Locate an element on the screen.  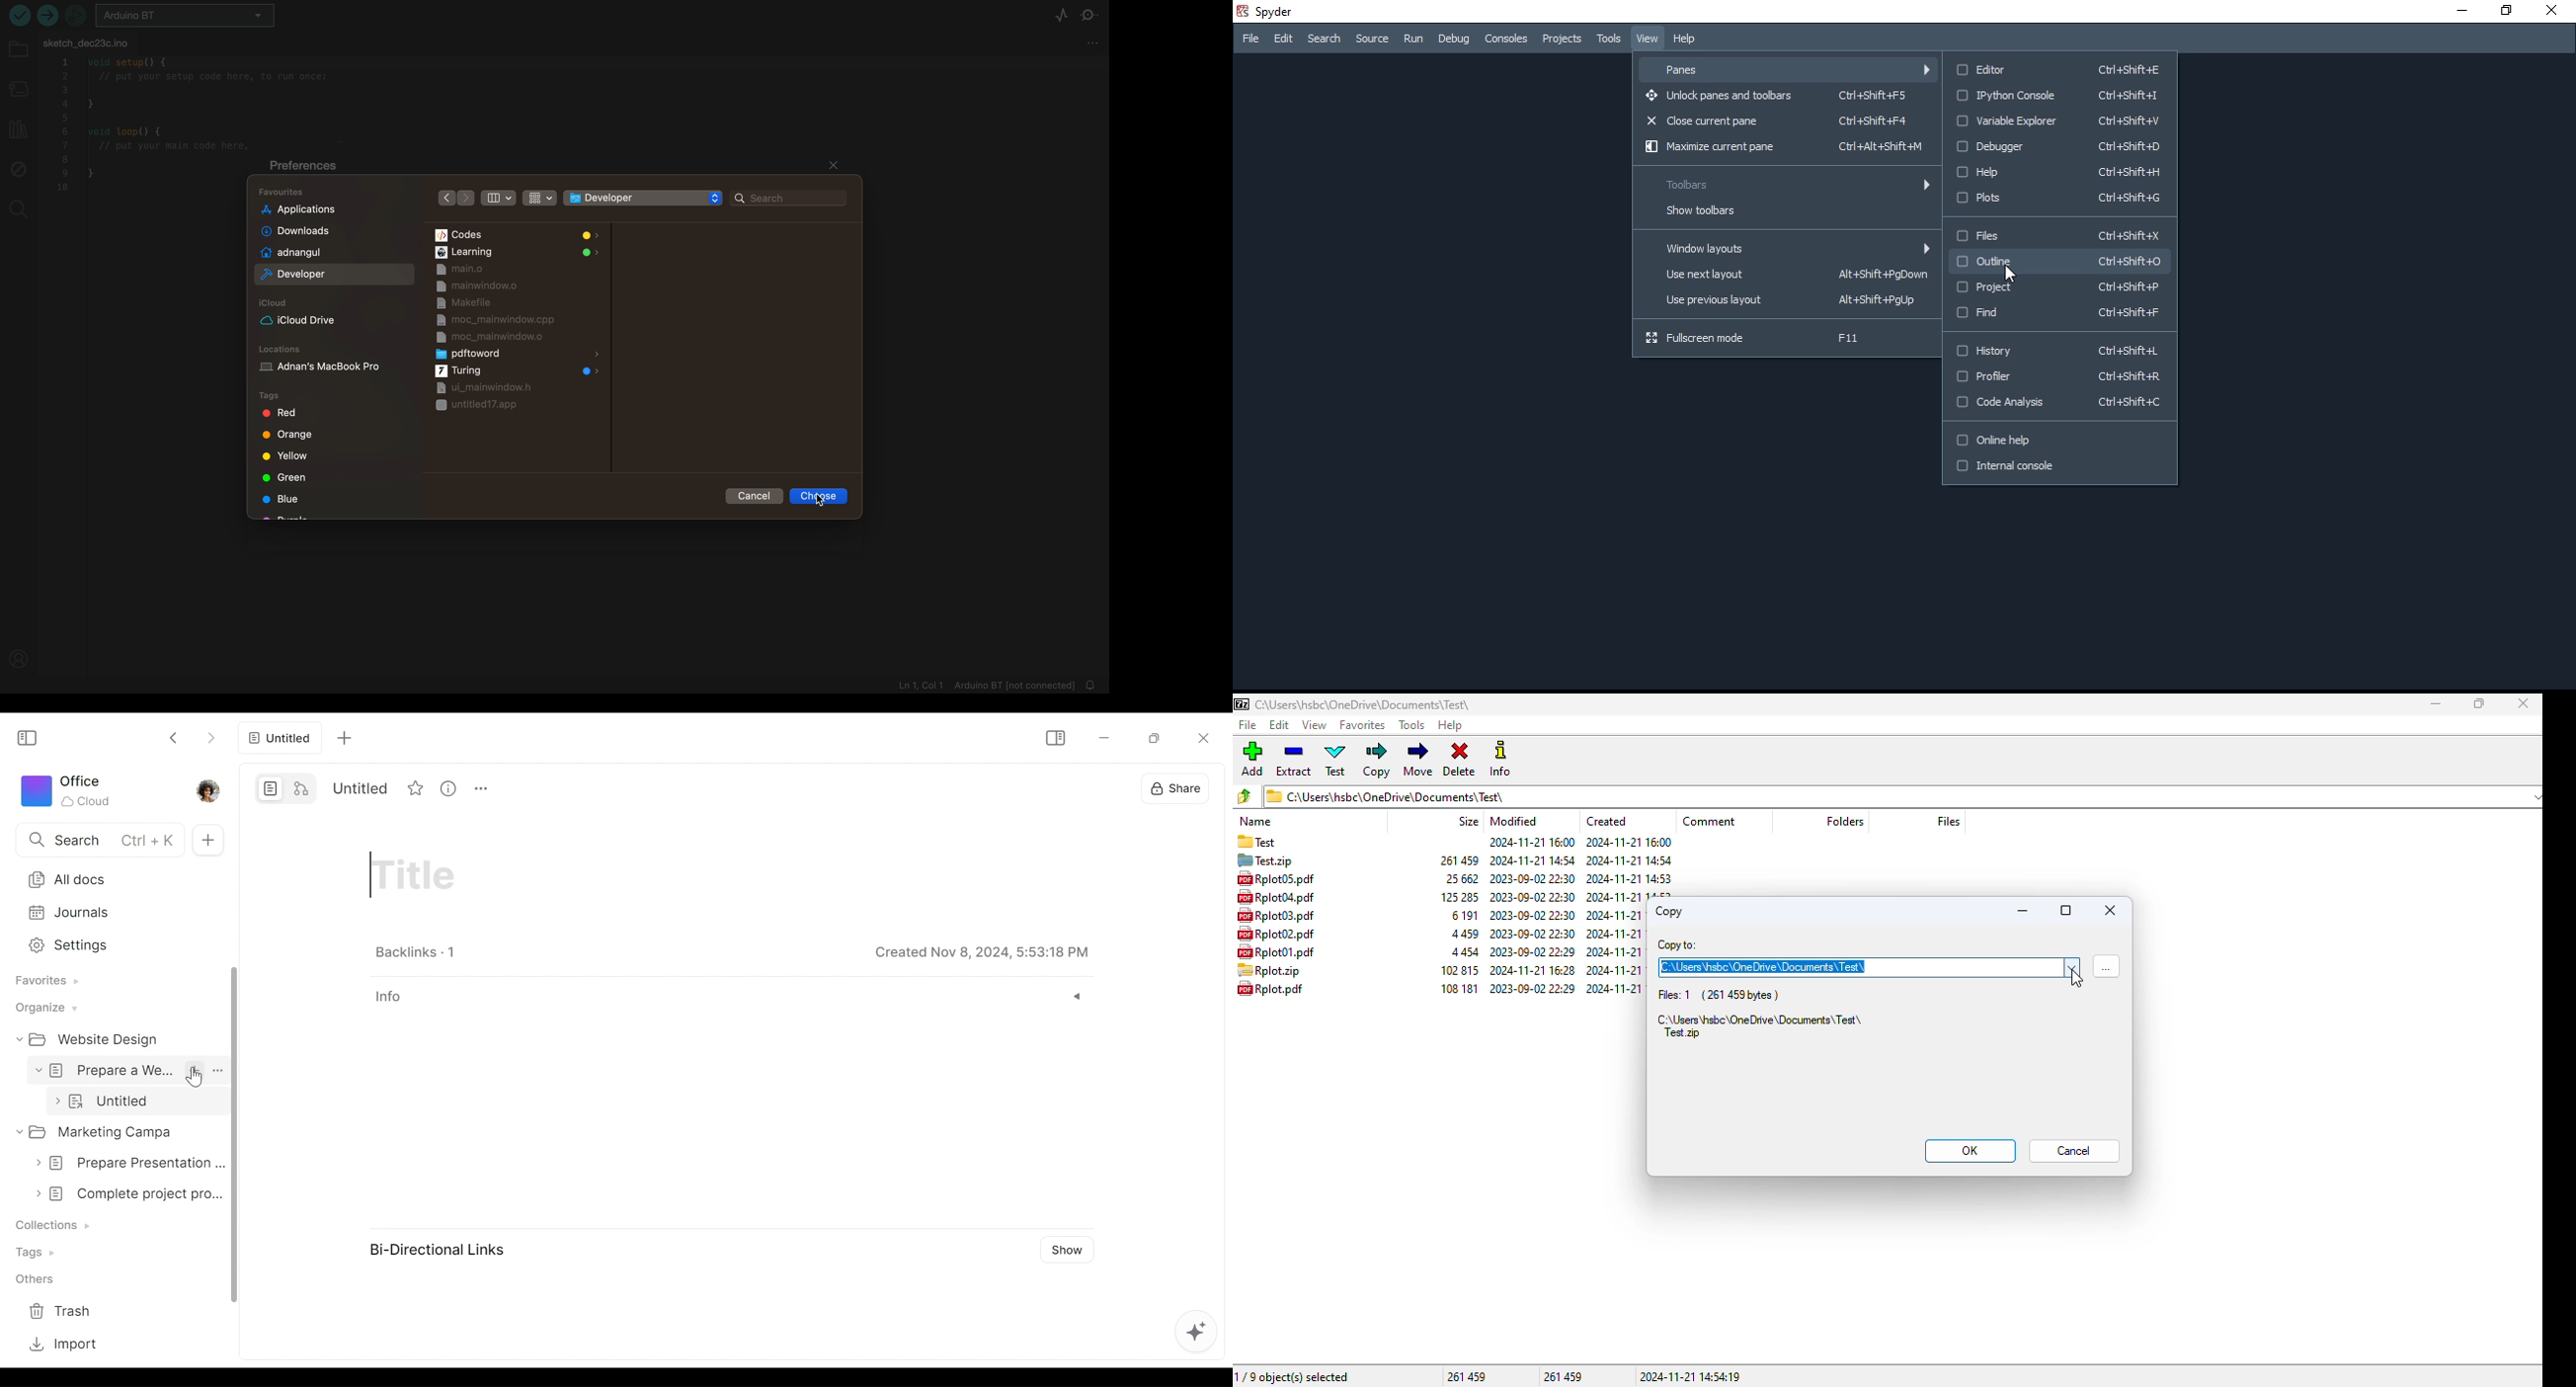
Close current pane is located at coordinates (1787, 121).